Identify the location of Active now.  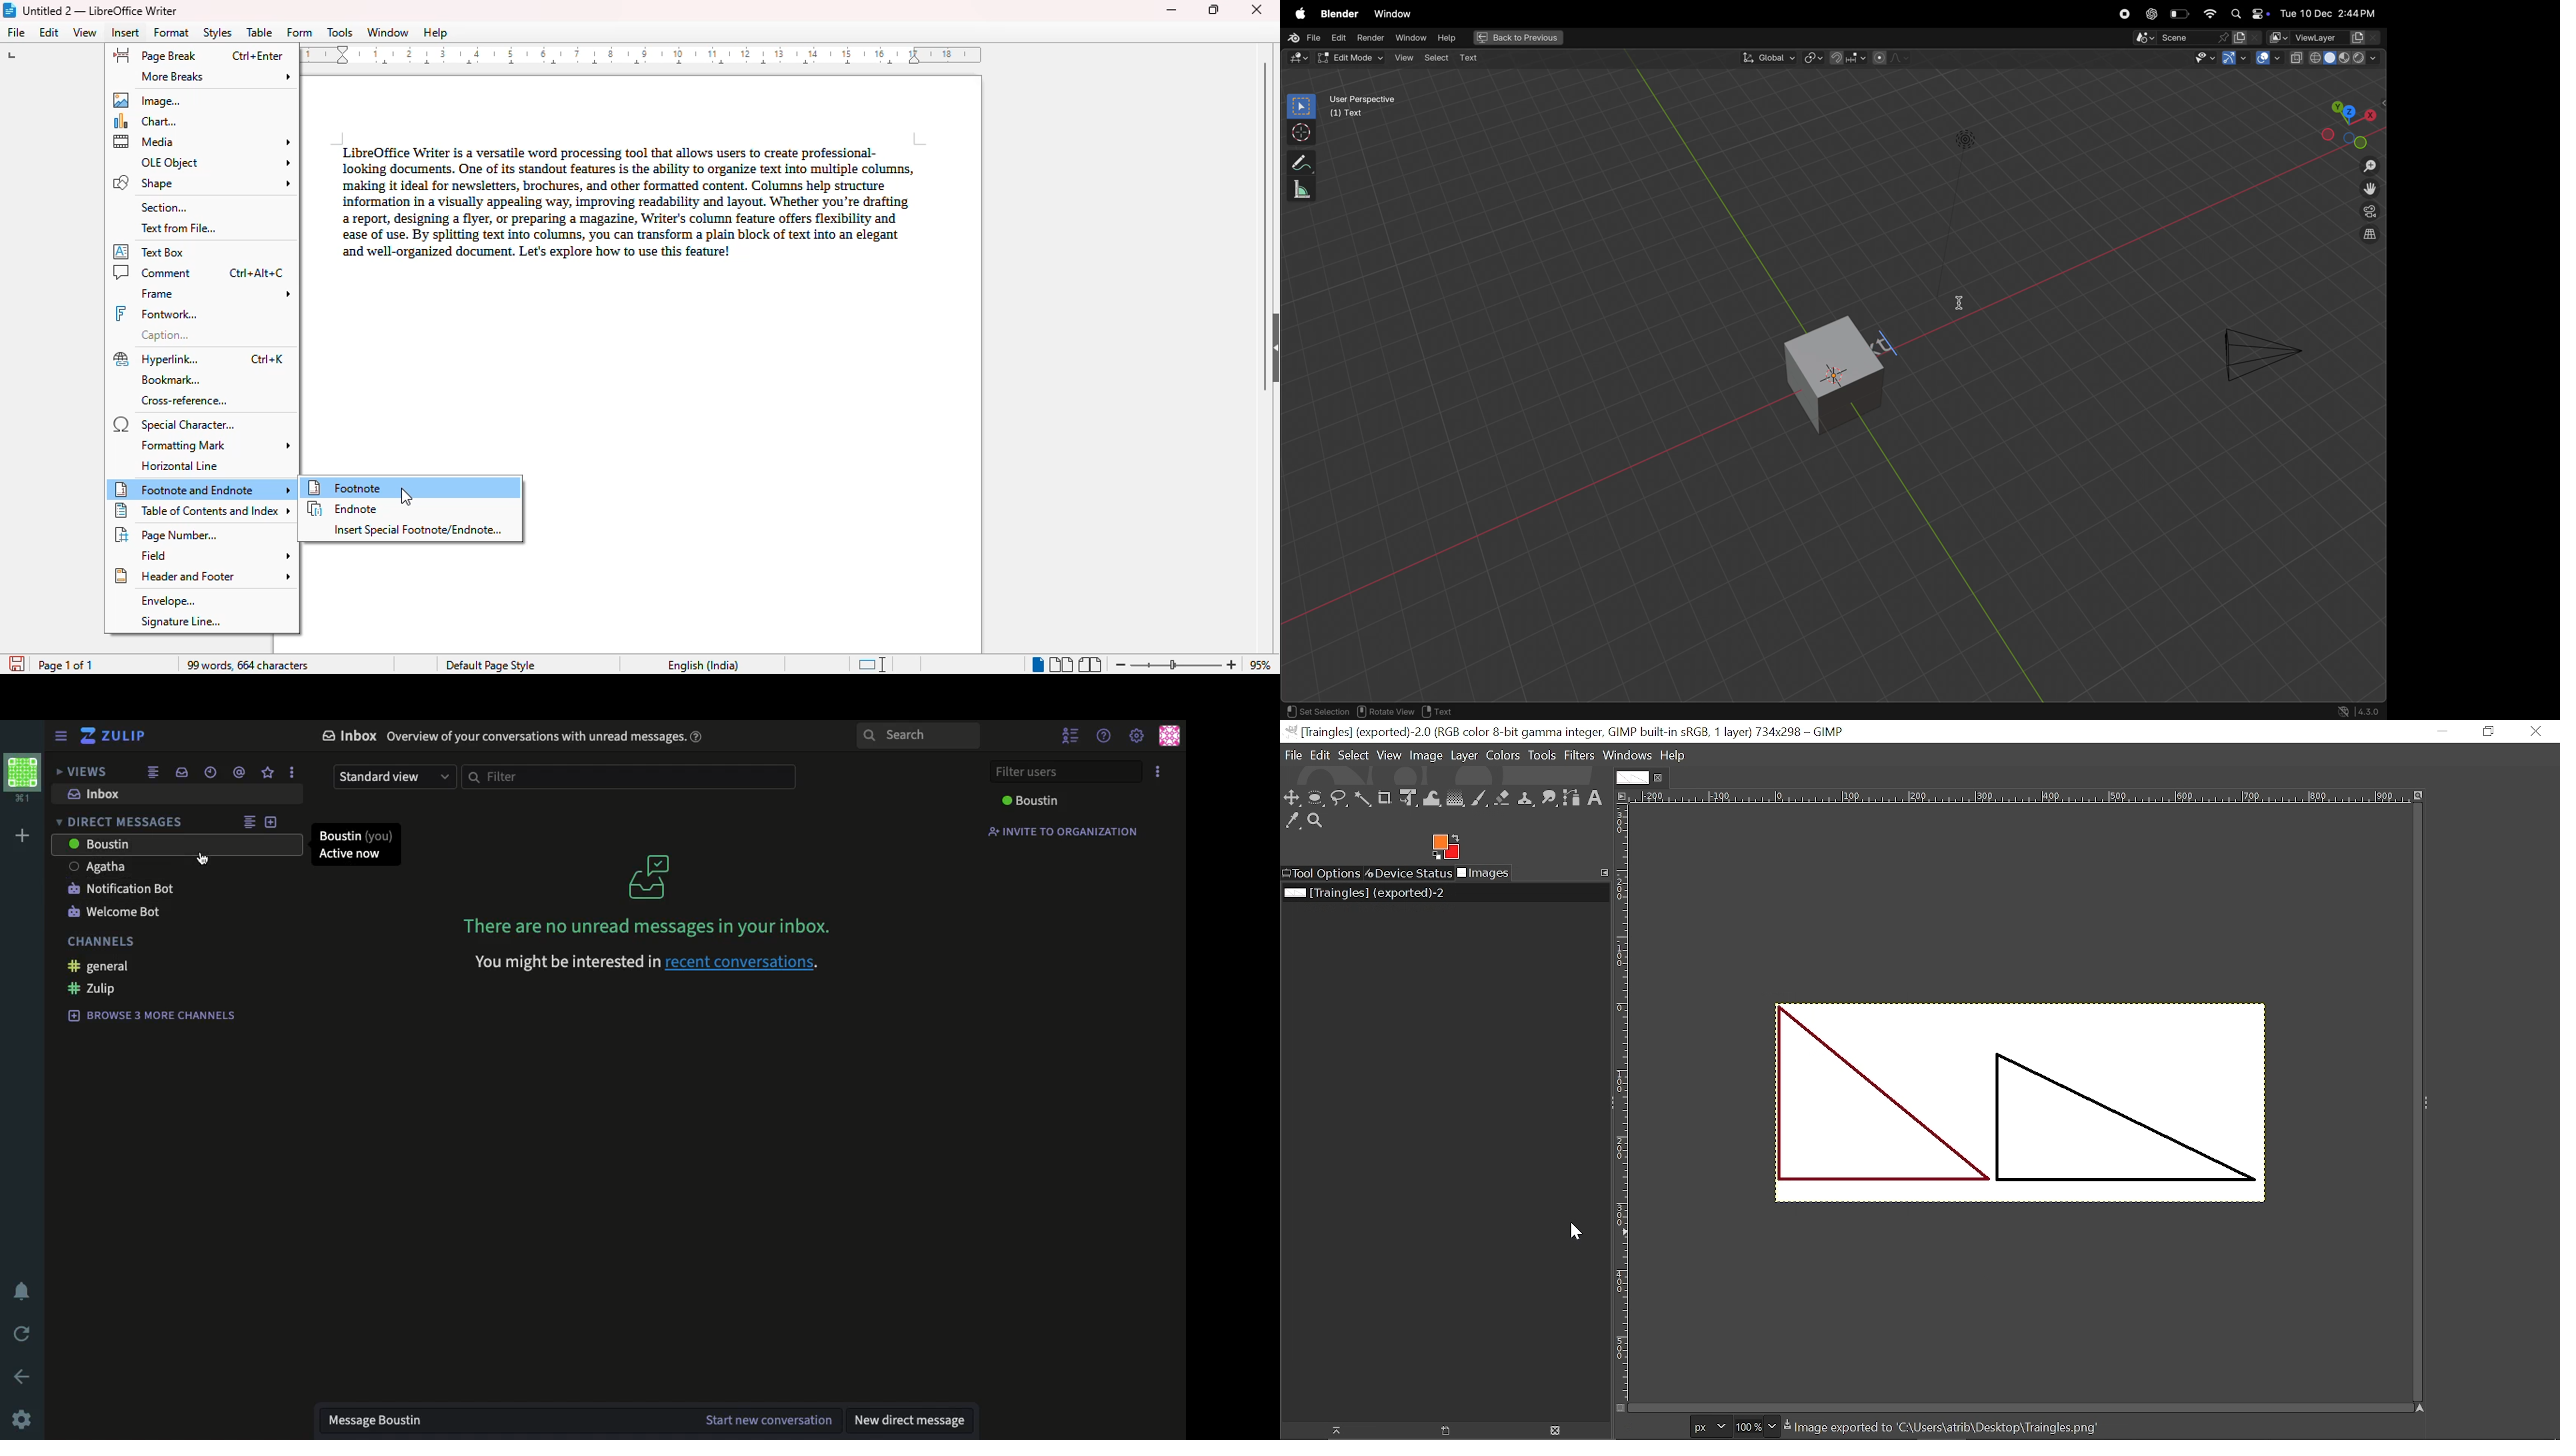
(353, 855).